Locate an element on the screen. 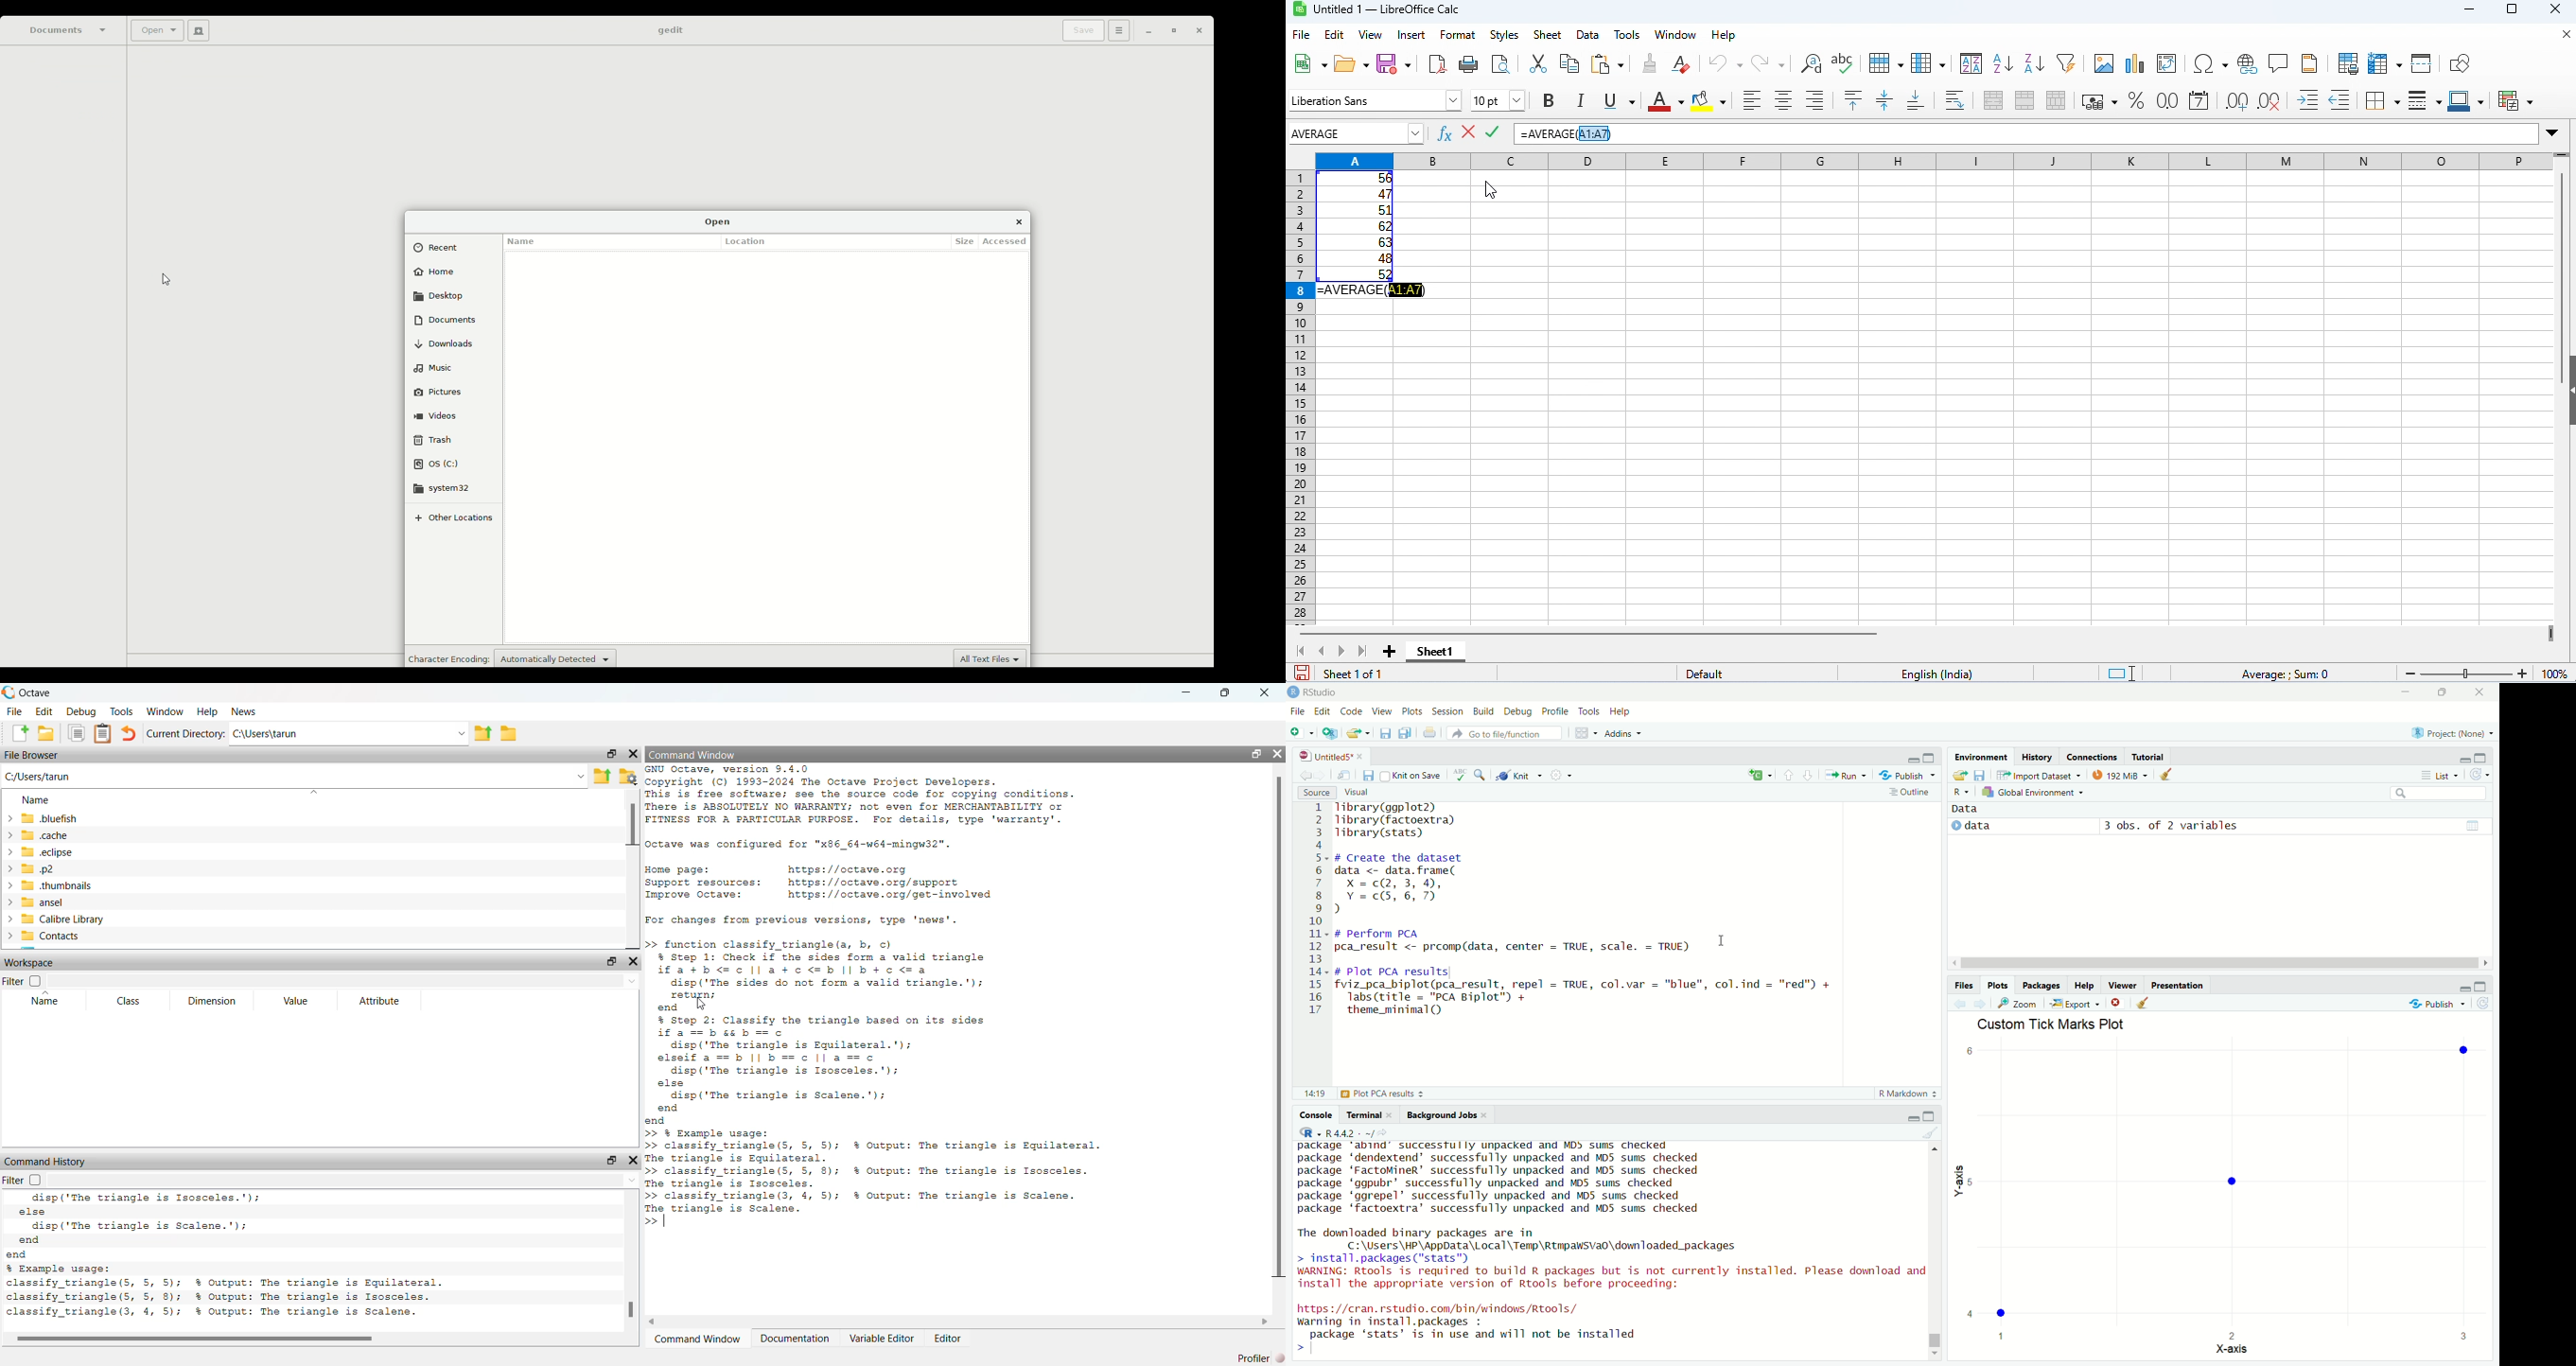 The width and height of the screenshot is (2576, 1372). standard selection is located at coordinates (2124, 674).